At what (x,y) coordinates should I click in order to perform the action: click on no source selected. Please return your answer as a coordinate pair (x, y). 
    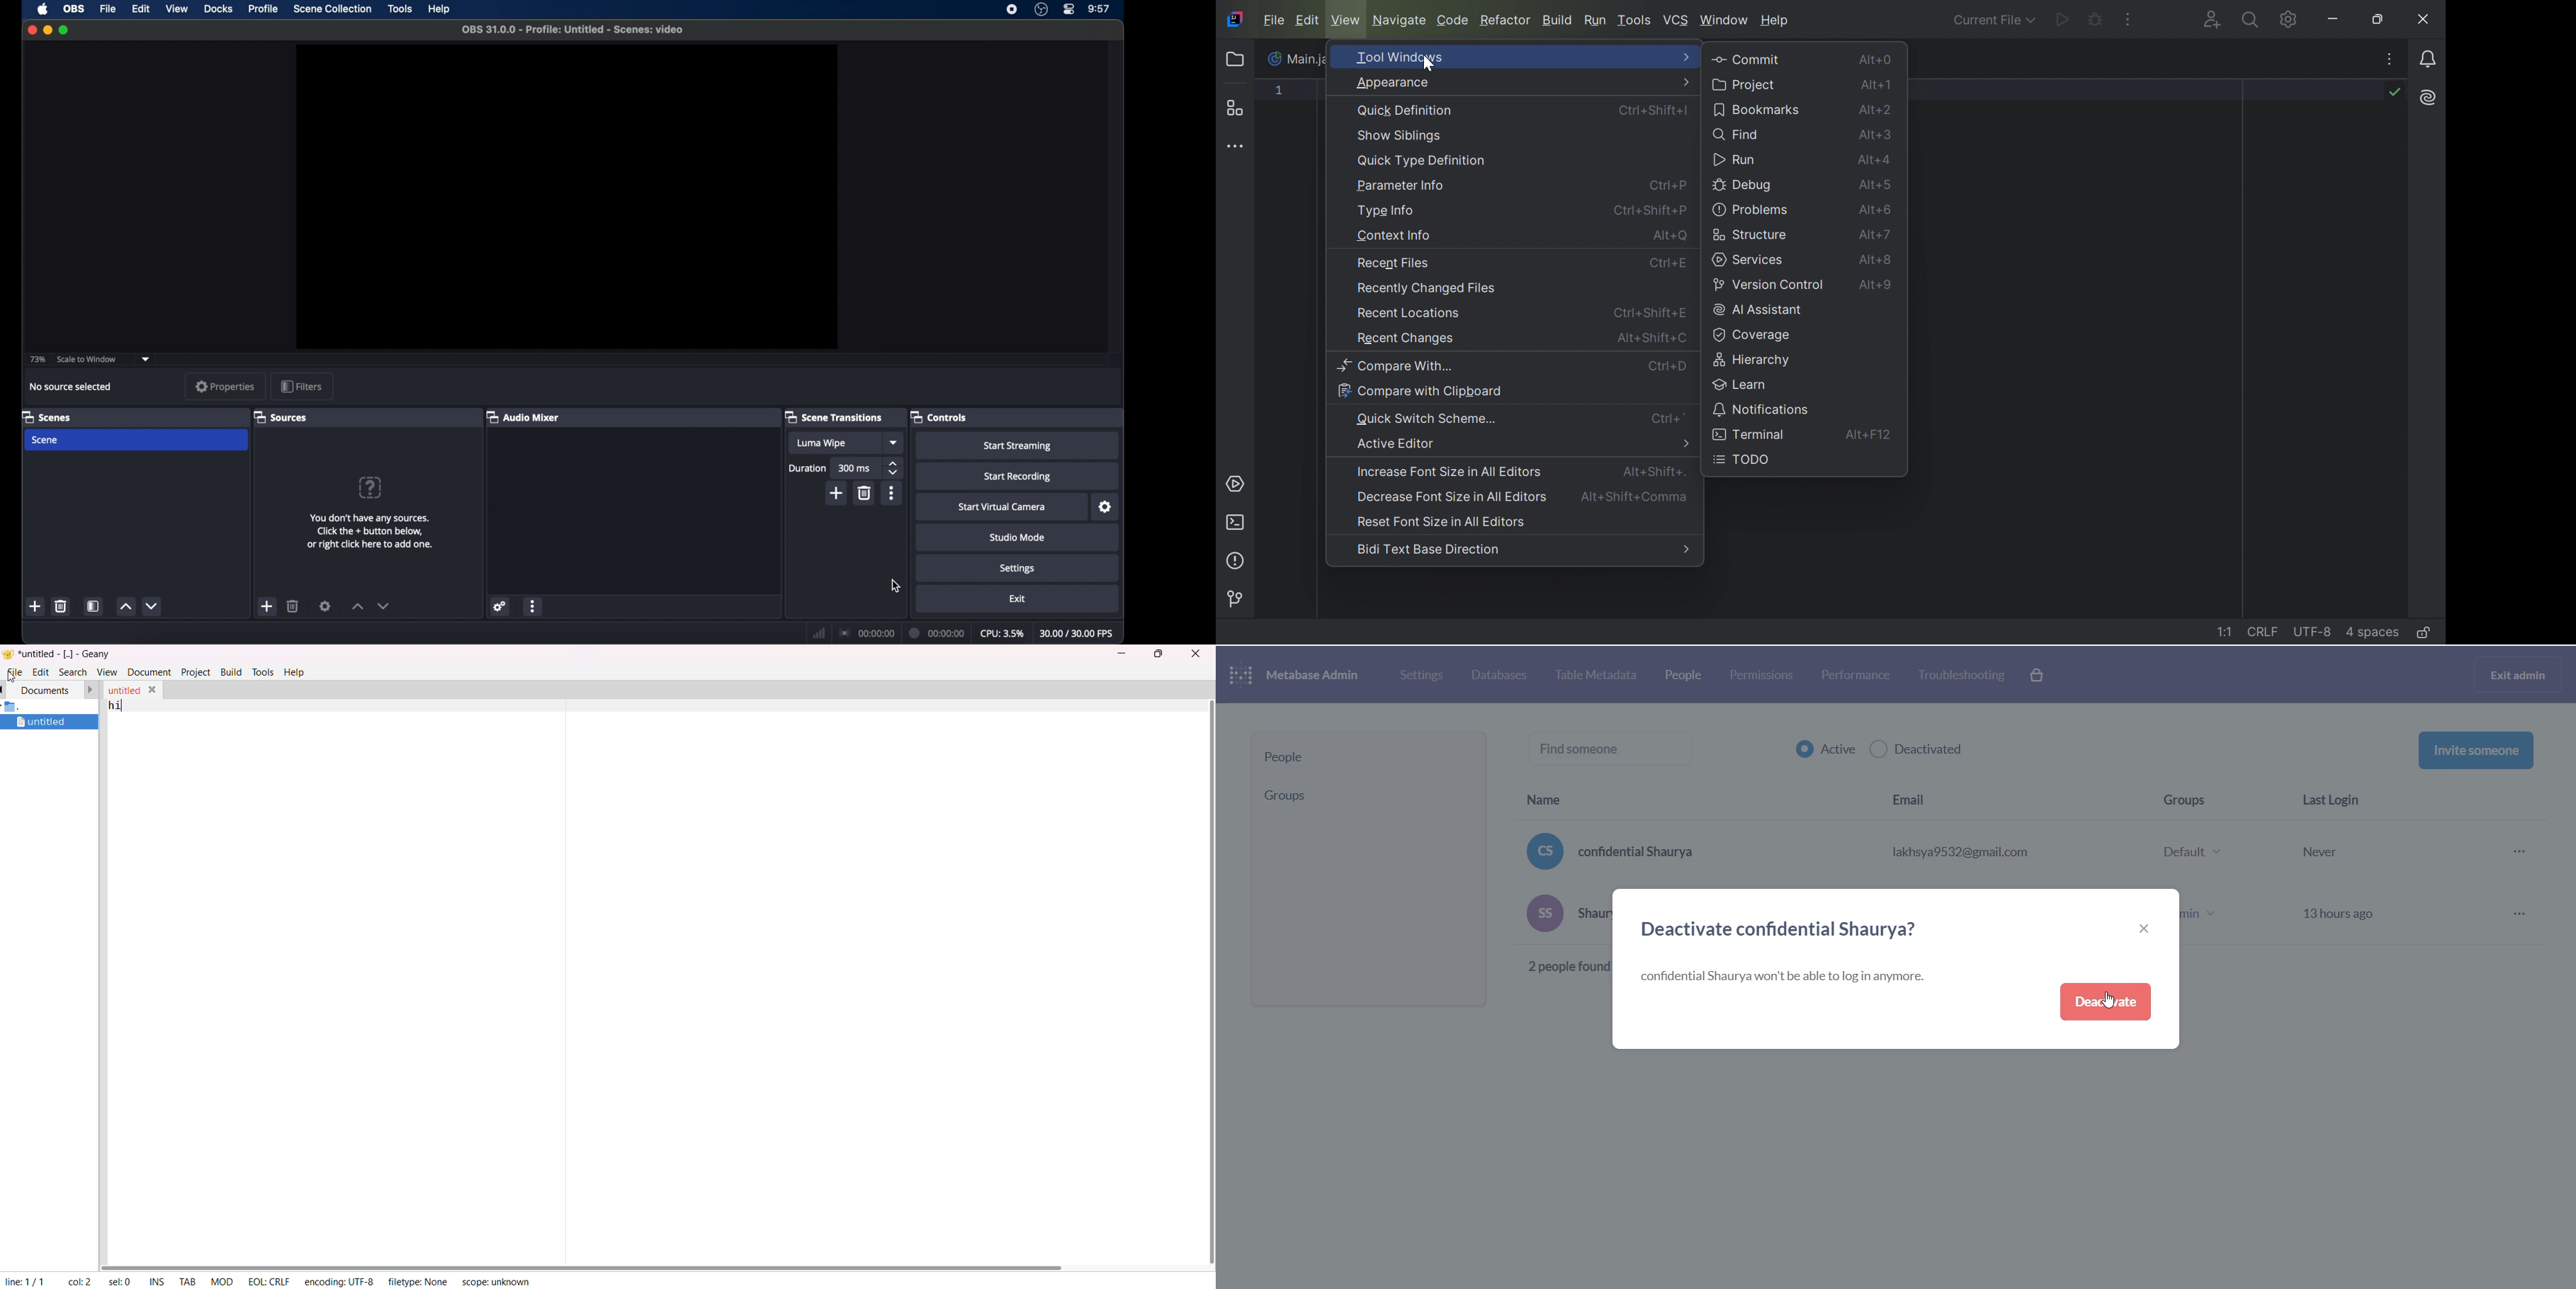
    Looking at the image, I should click on (71, 387).